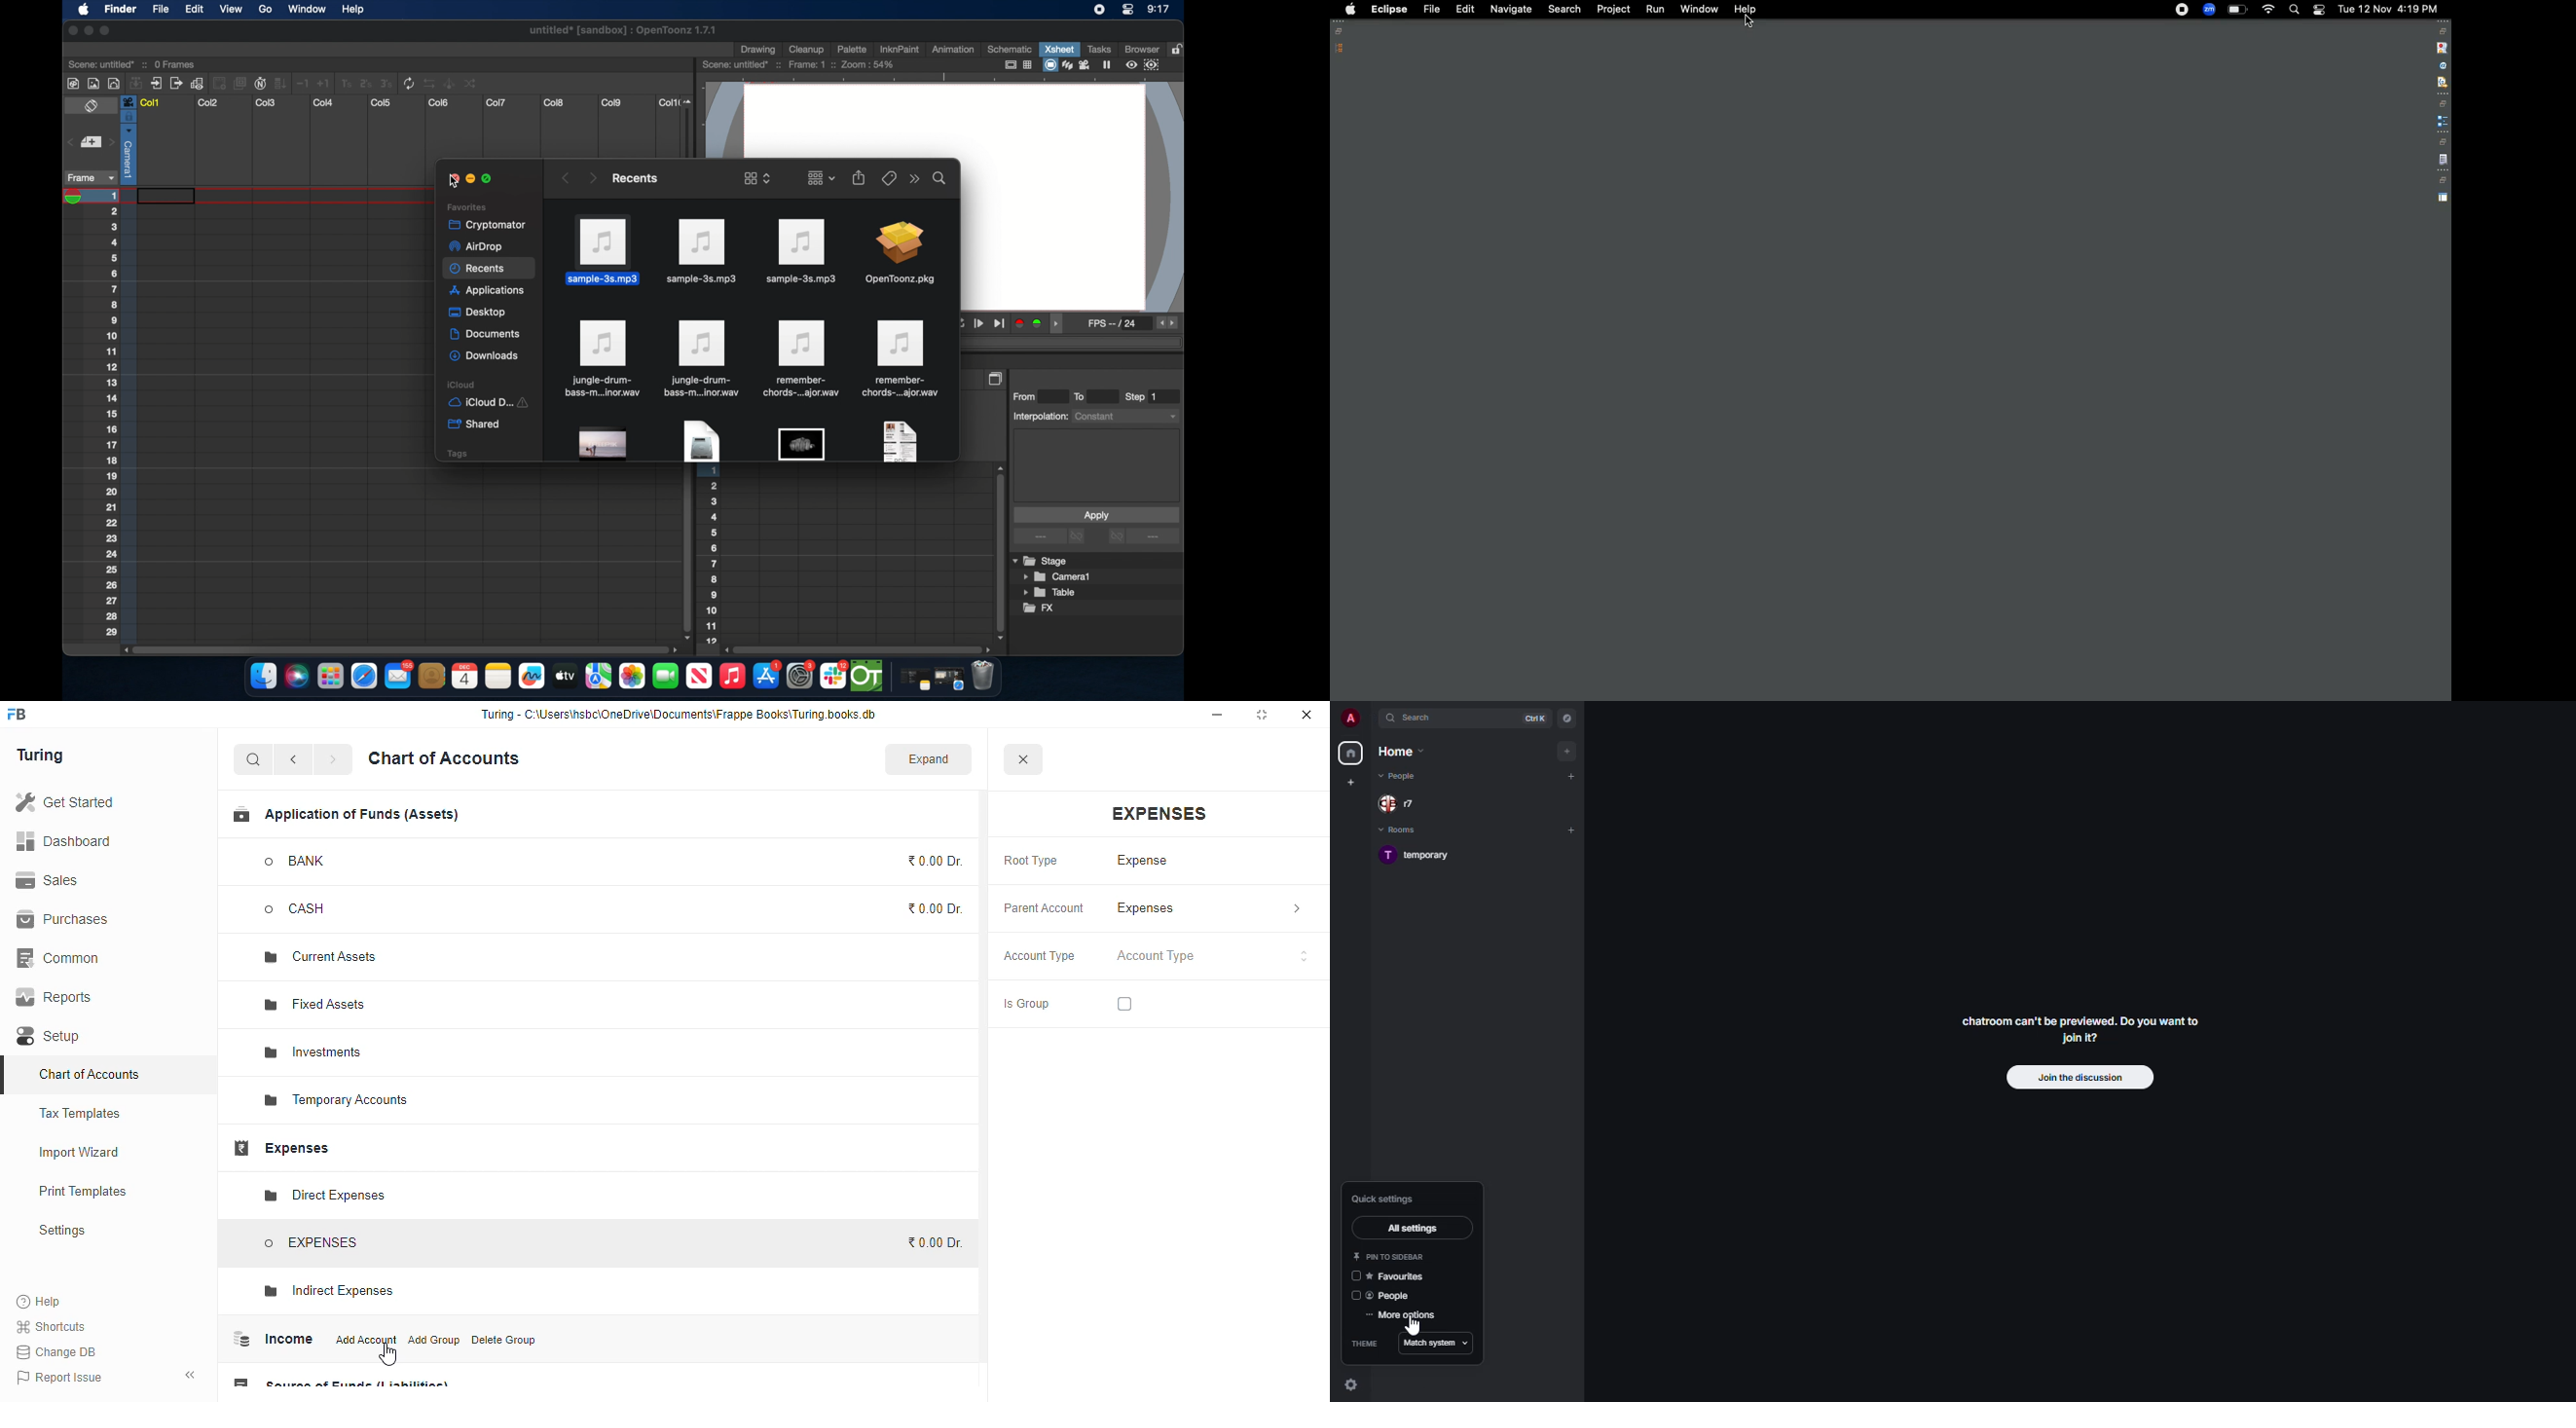 Image resolution: width=2576 pixels, height=1428 pixels. I want to click on cursor, so click(1750, 23).